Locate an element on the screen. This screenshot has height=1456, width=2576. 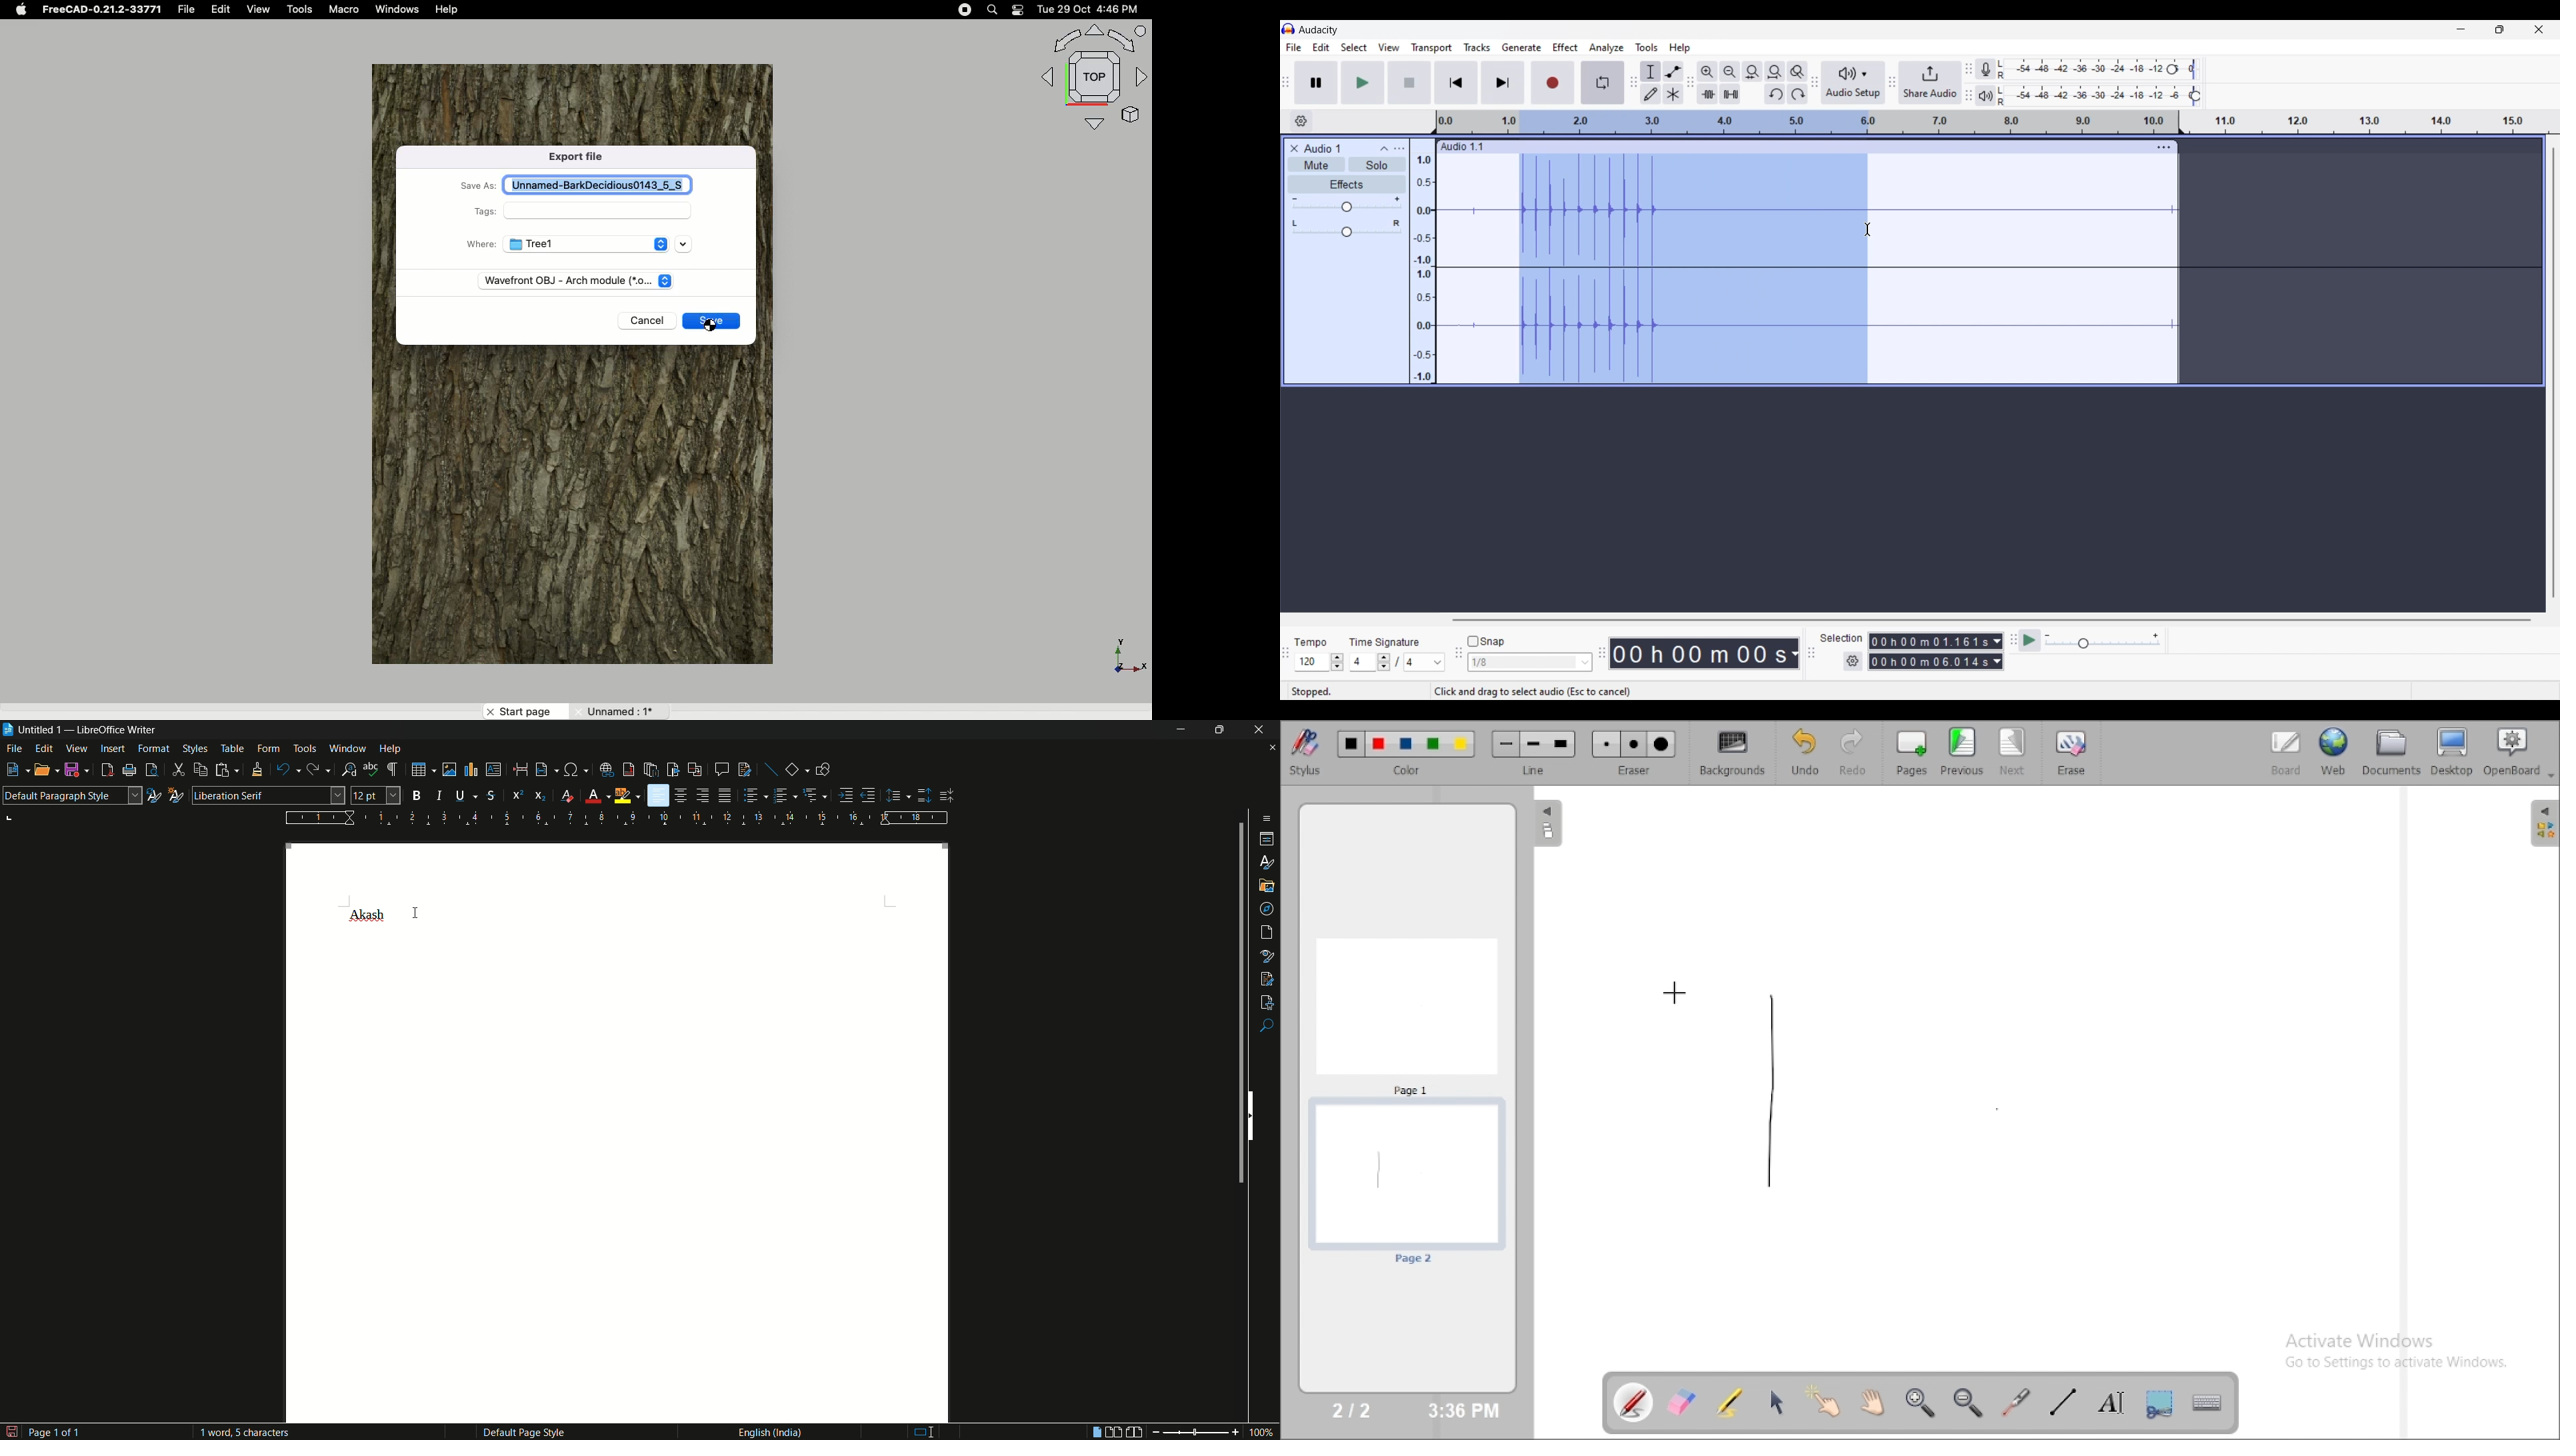
Navigation styles is located at coordinates (1091, 77).